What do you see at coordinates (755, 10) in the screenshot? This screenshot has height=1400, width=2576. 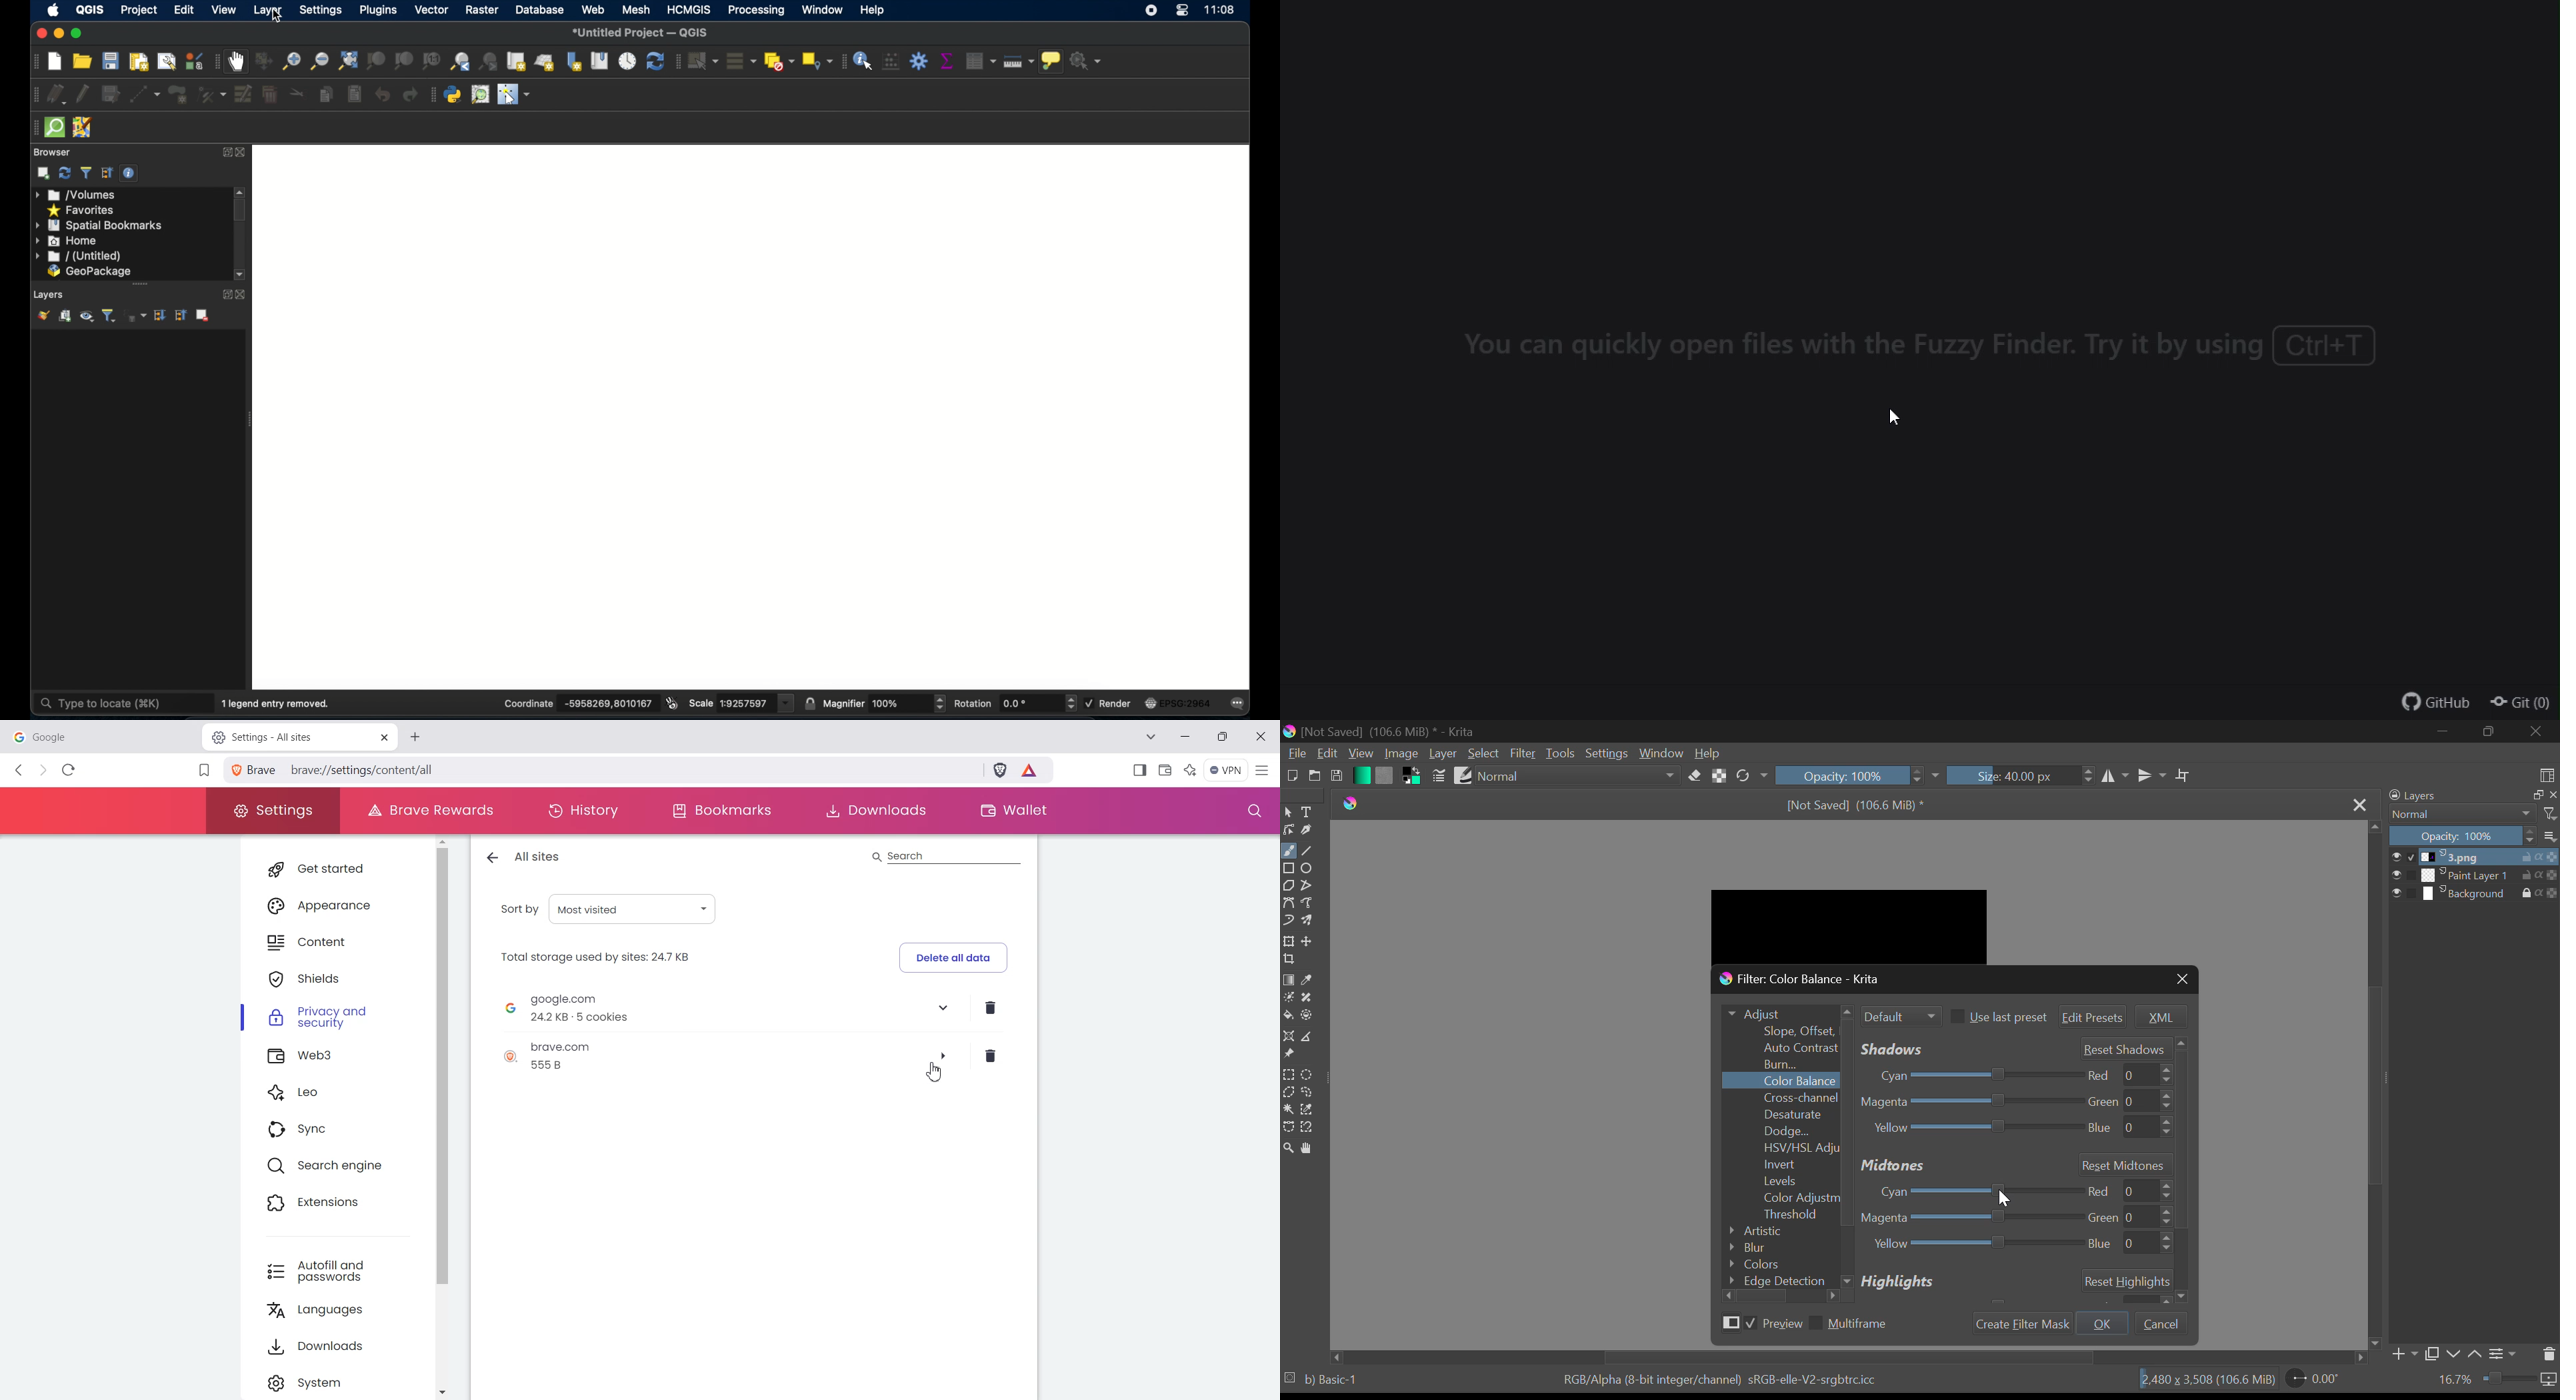 I see `processing` at bounding box center [755, 10].